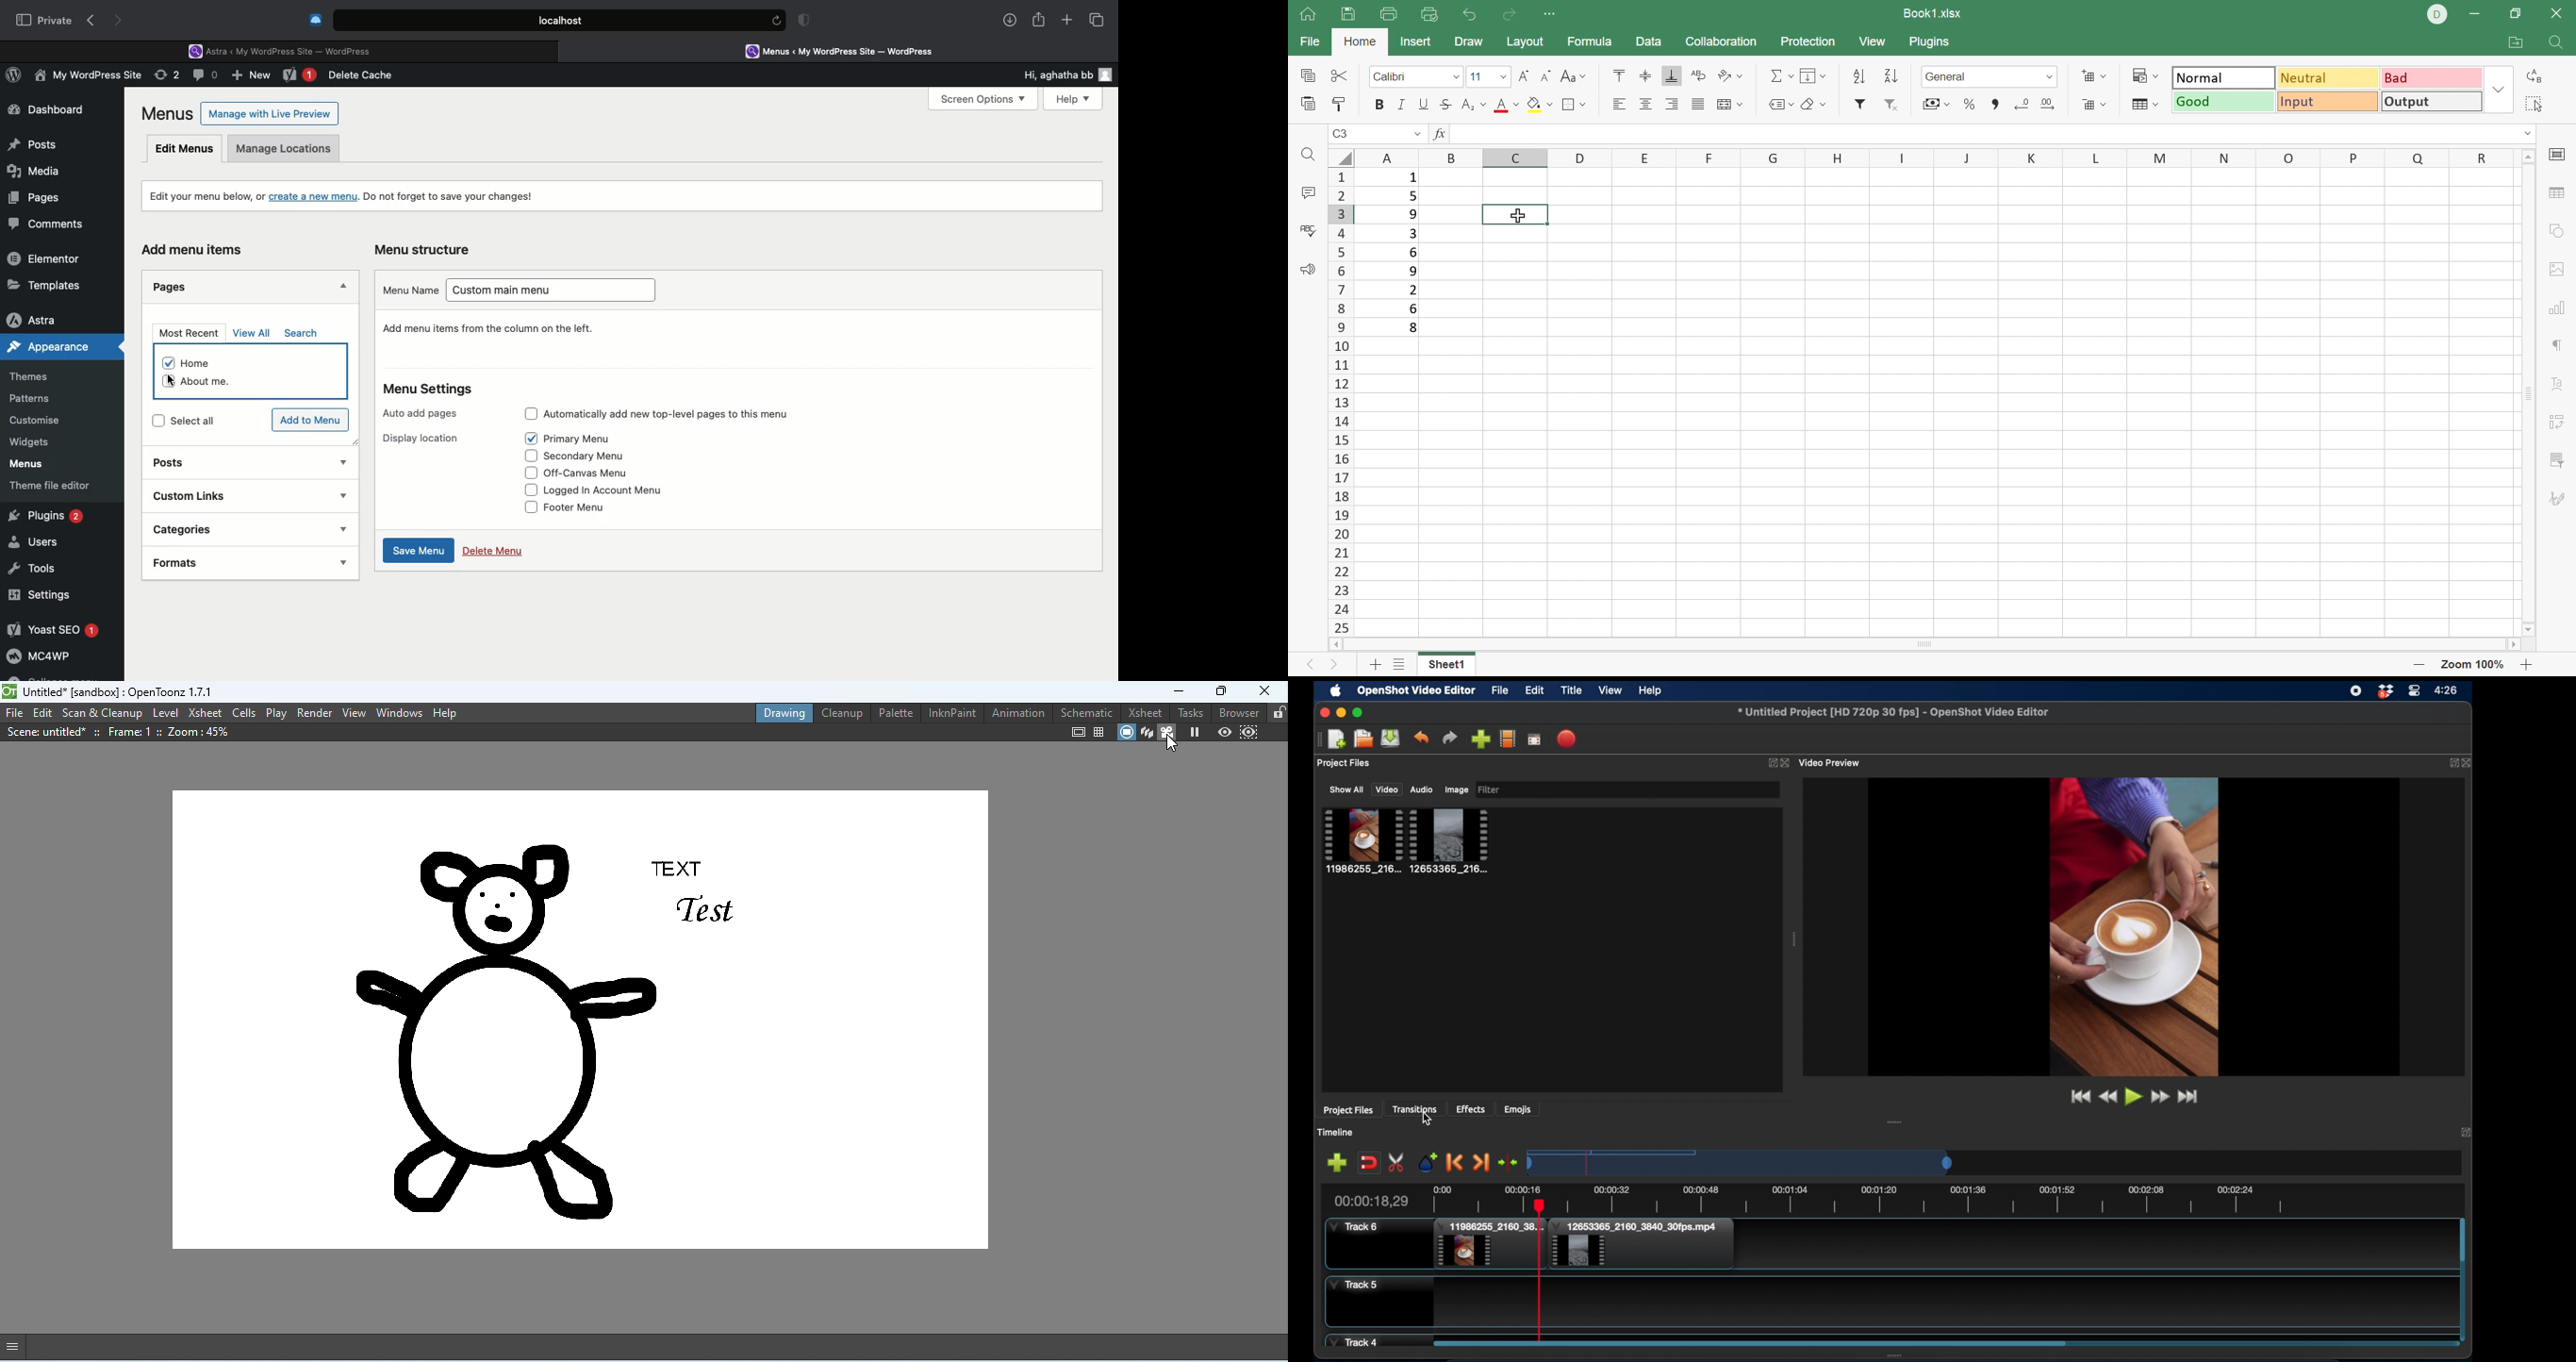 The width and height of the screenshot is (2576, 1372). Describe the element at coordinates (527, 456) in the screenshot. I see `Check box` at that location.